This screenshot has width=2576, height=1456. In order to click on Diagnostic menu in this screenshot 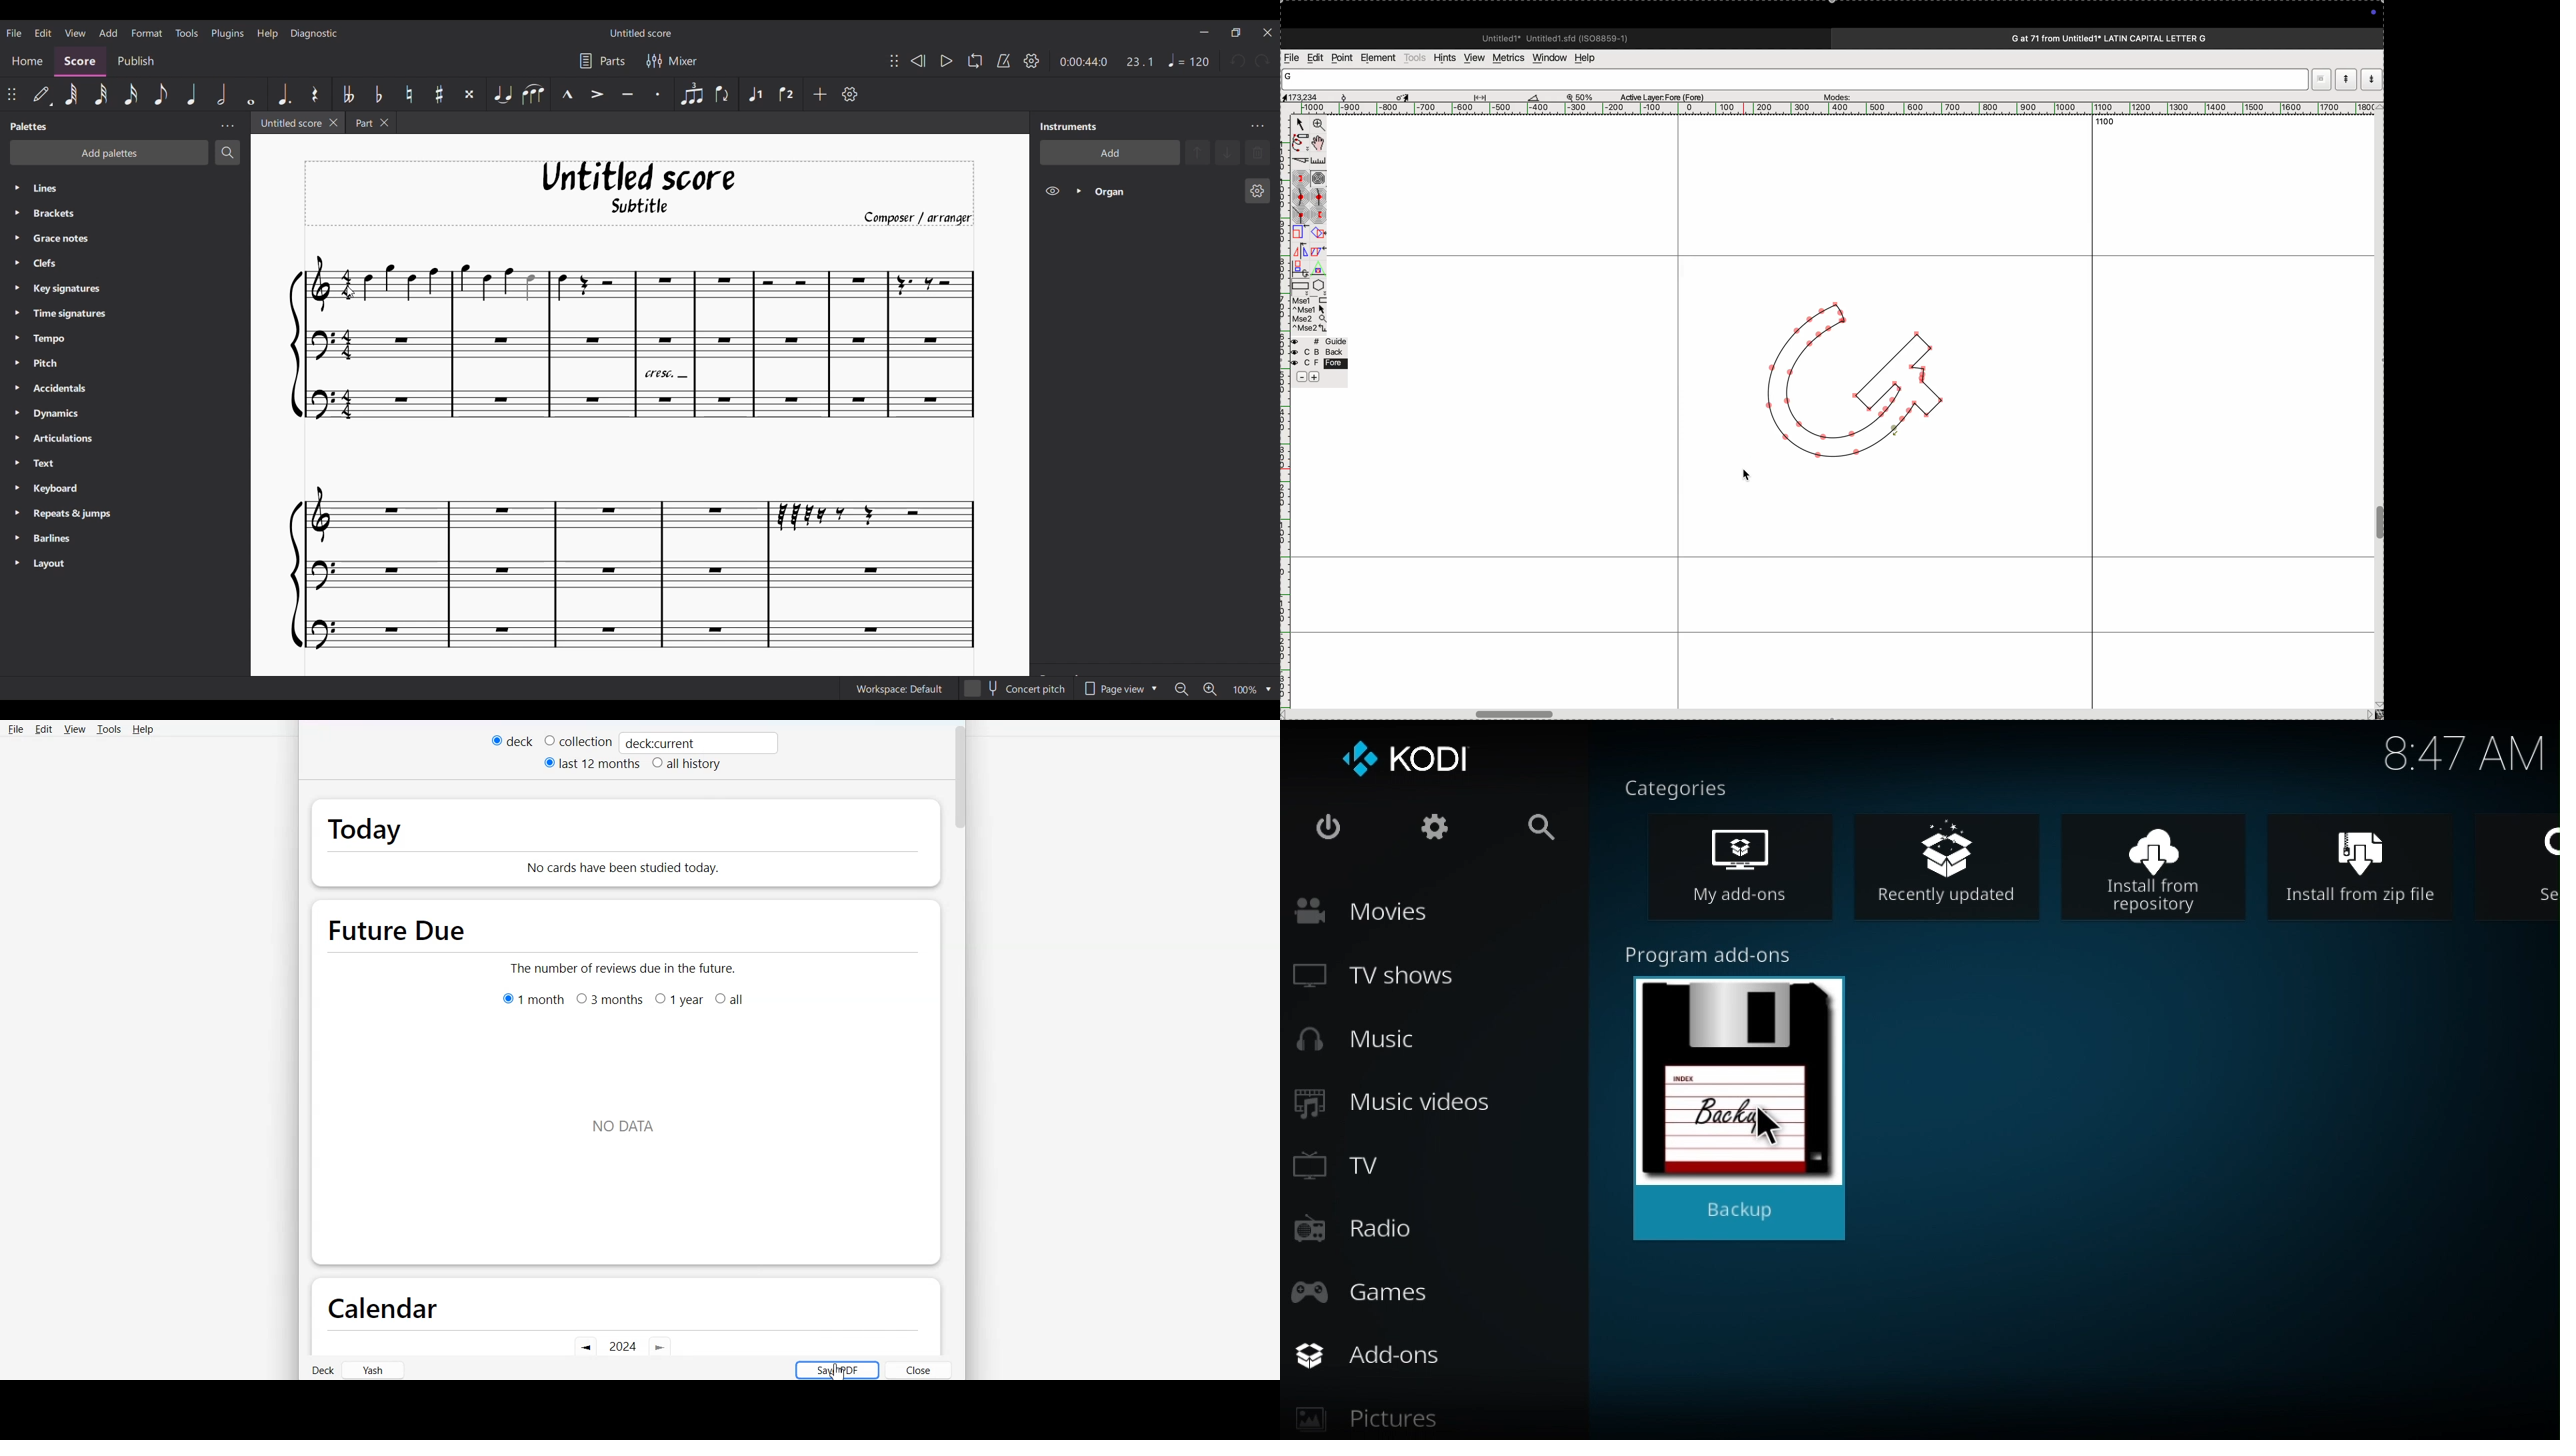, I will do `click(314, 33)`.